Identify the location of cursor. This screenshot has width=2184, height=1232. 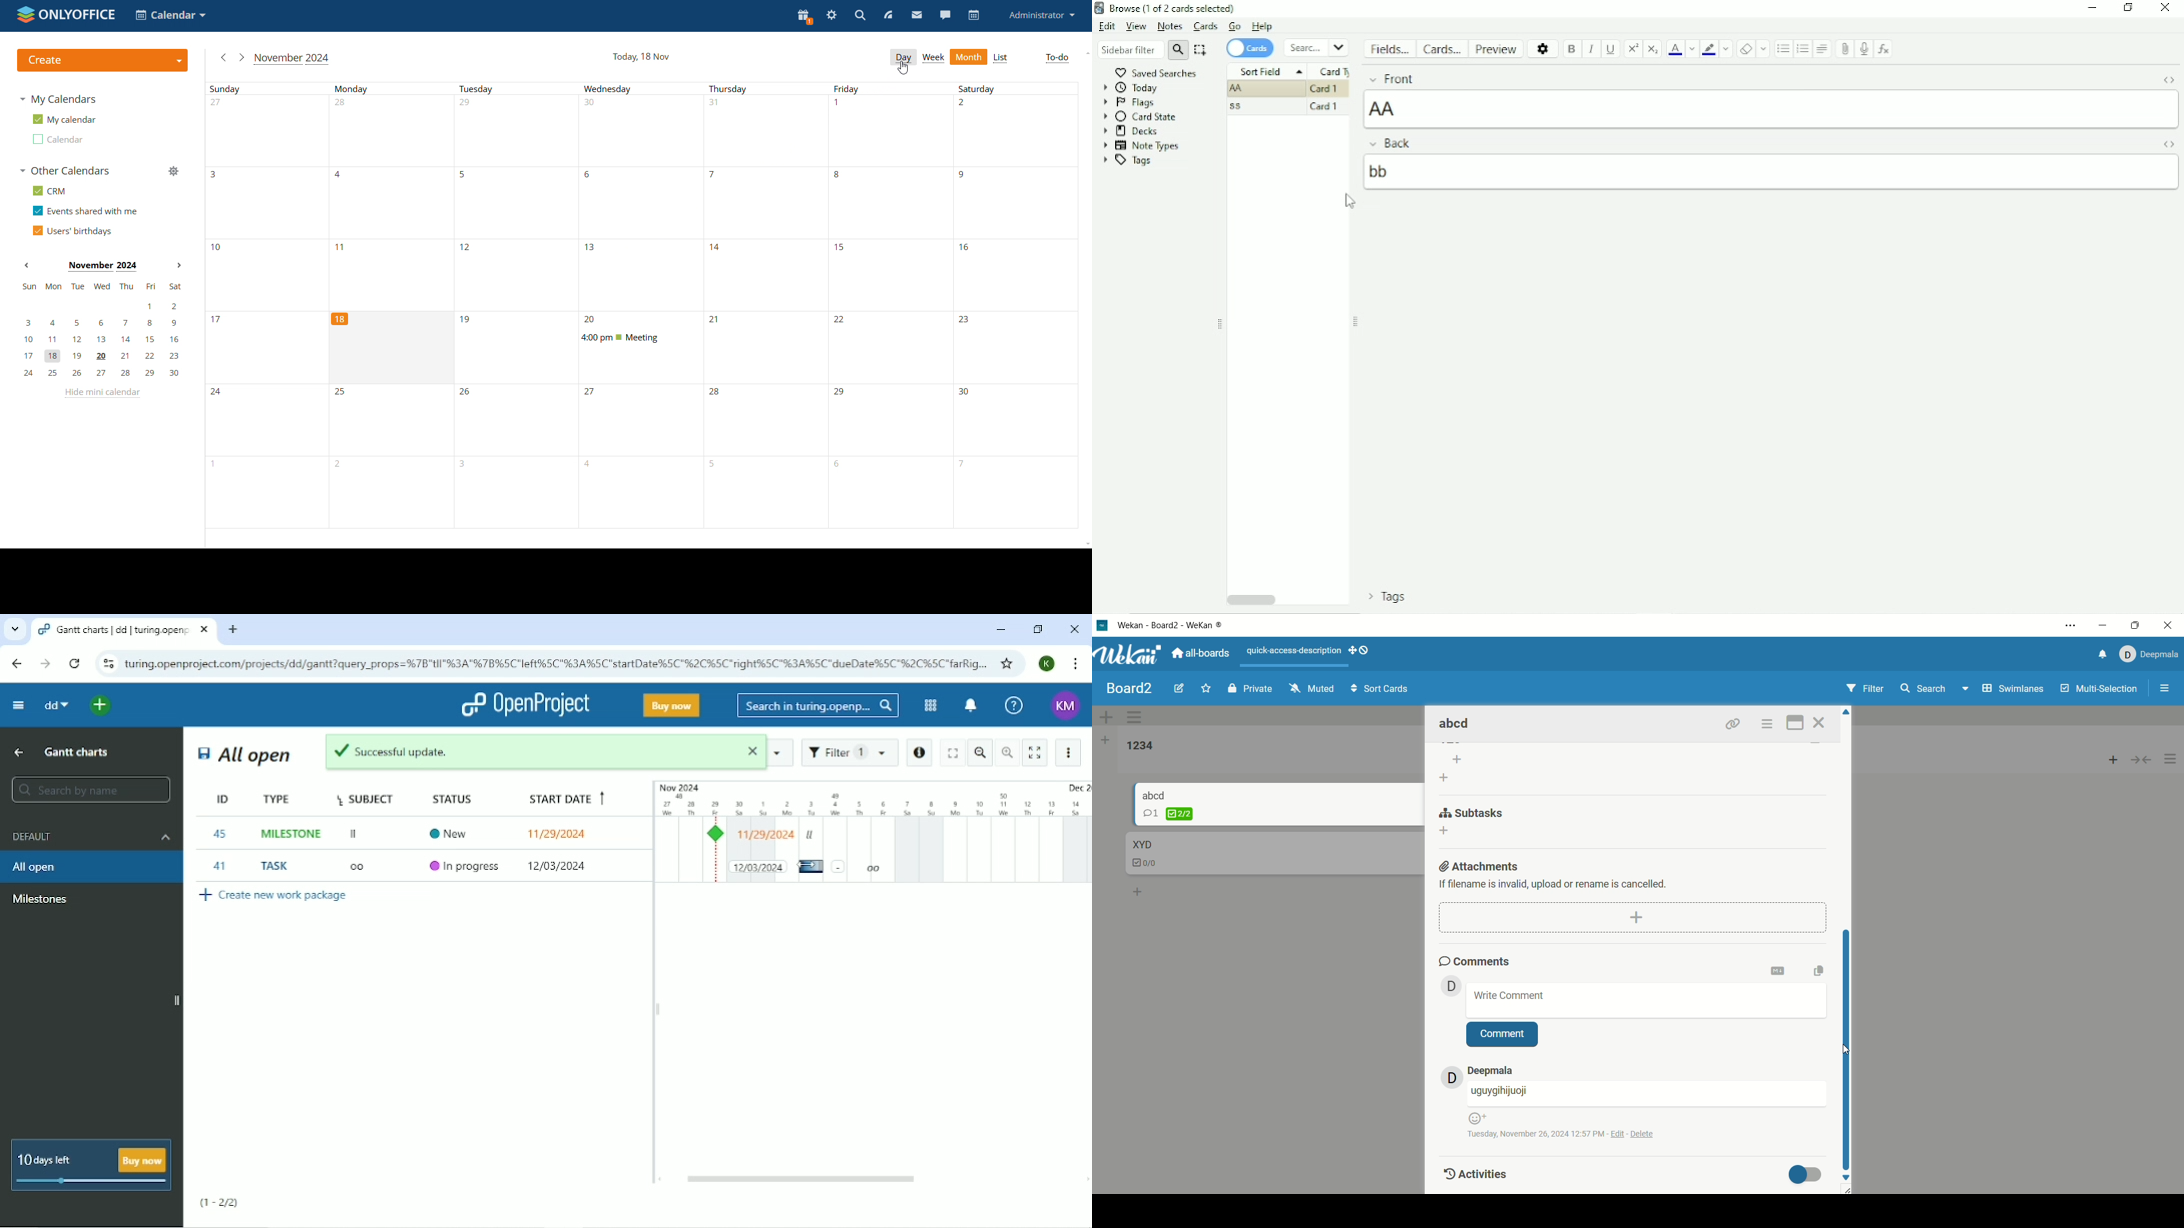
(1842, 1051).